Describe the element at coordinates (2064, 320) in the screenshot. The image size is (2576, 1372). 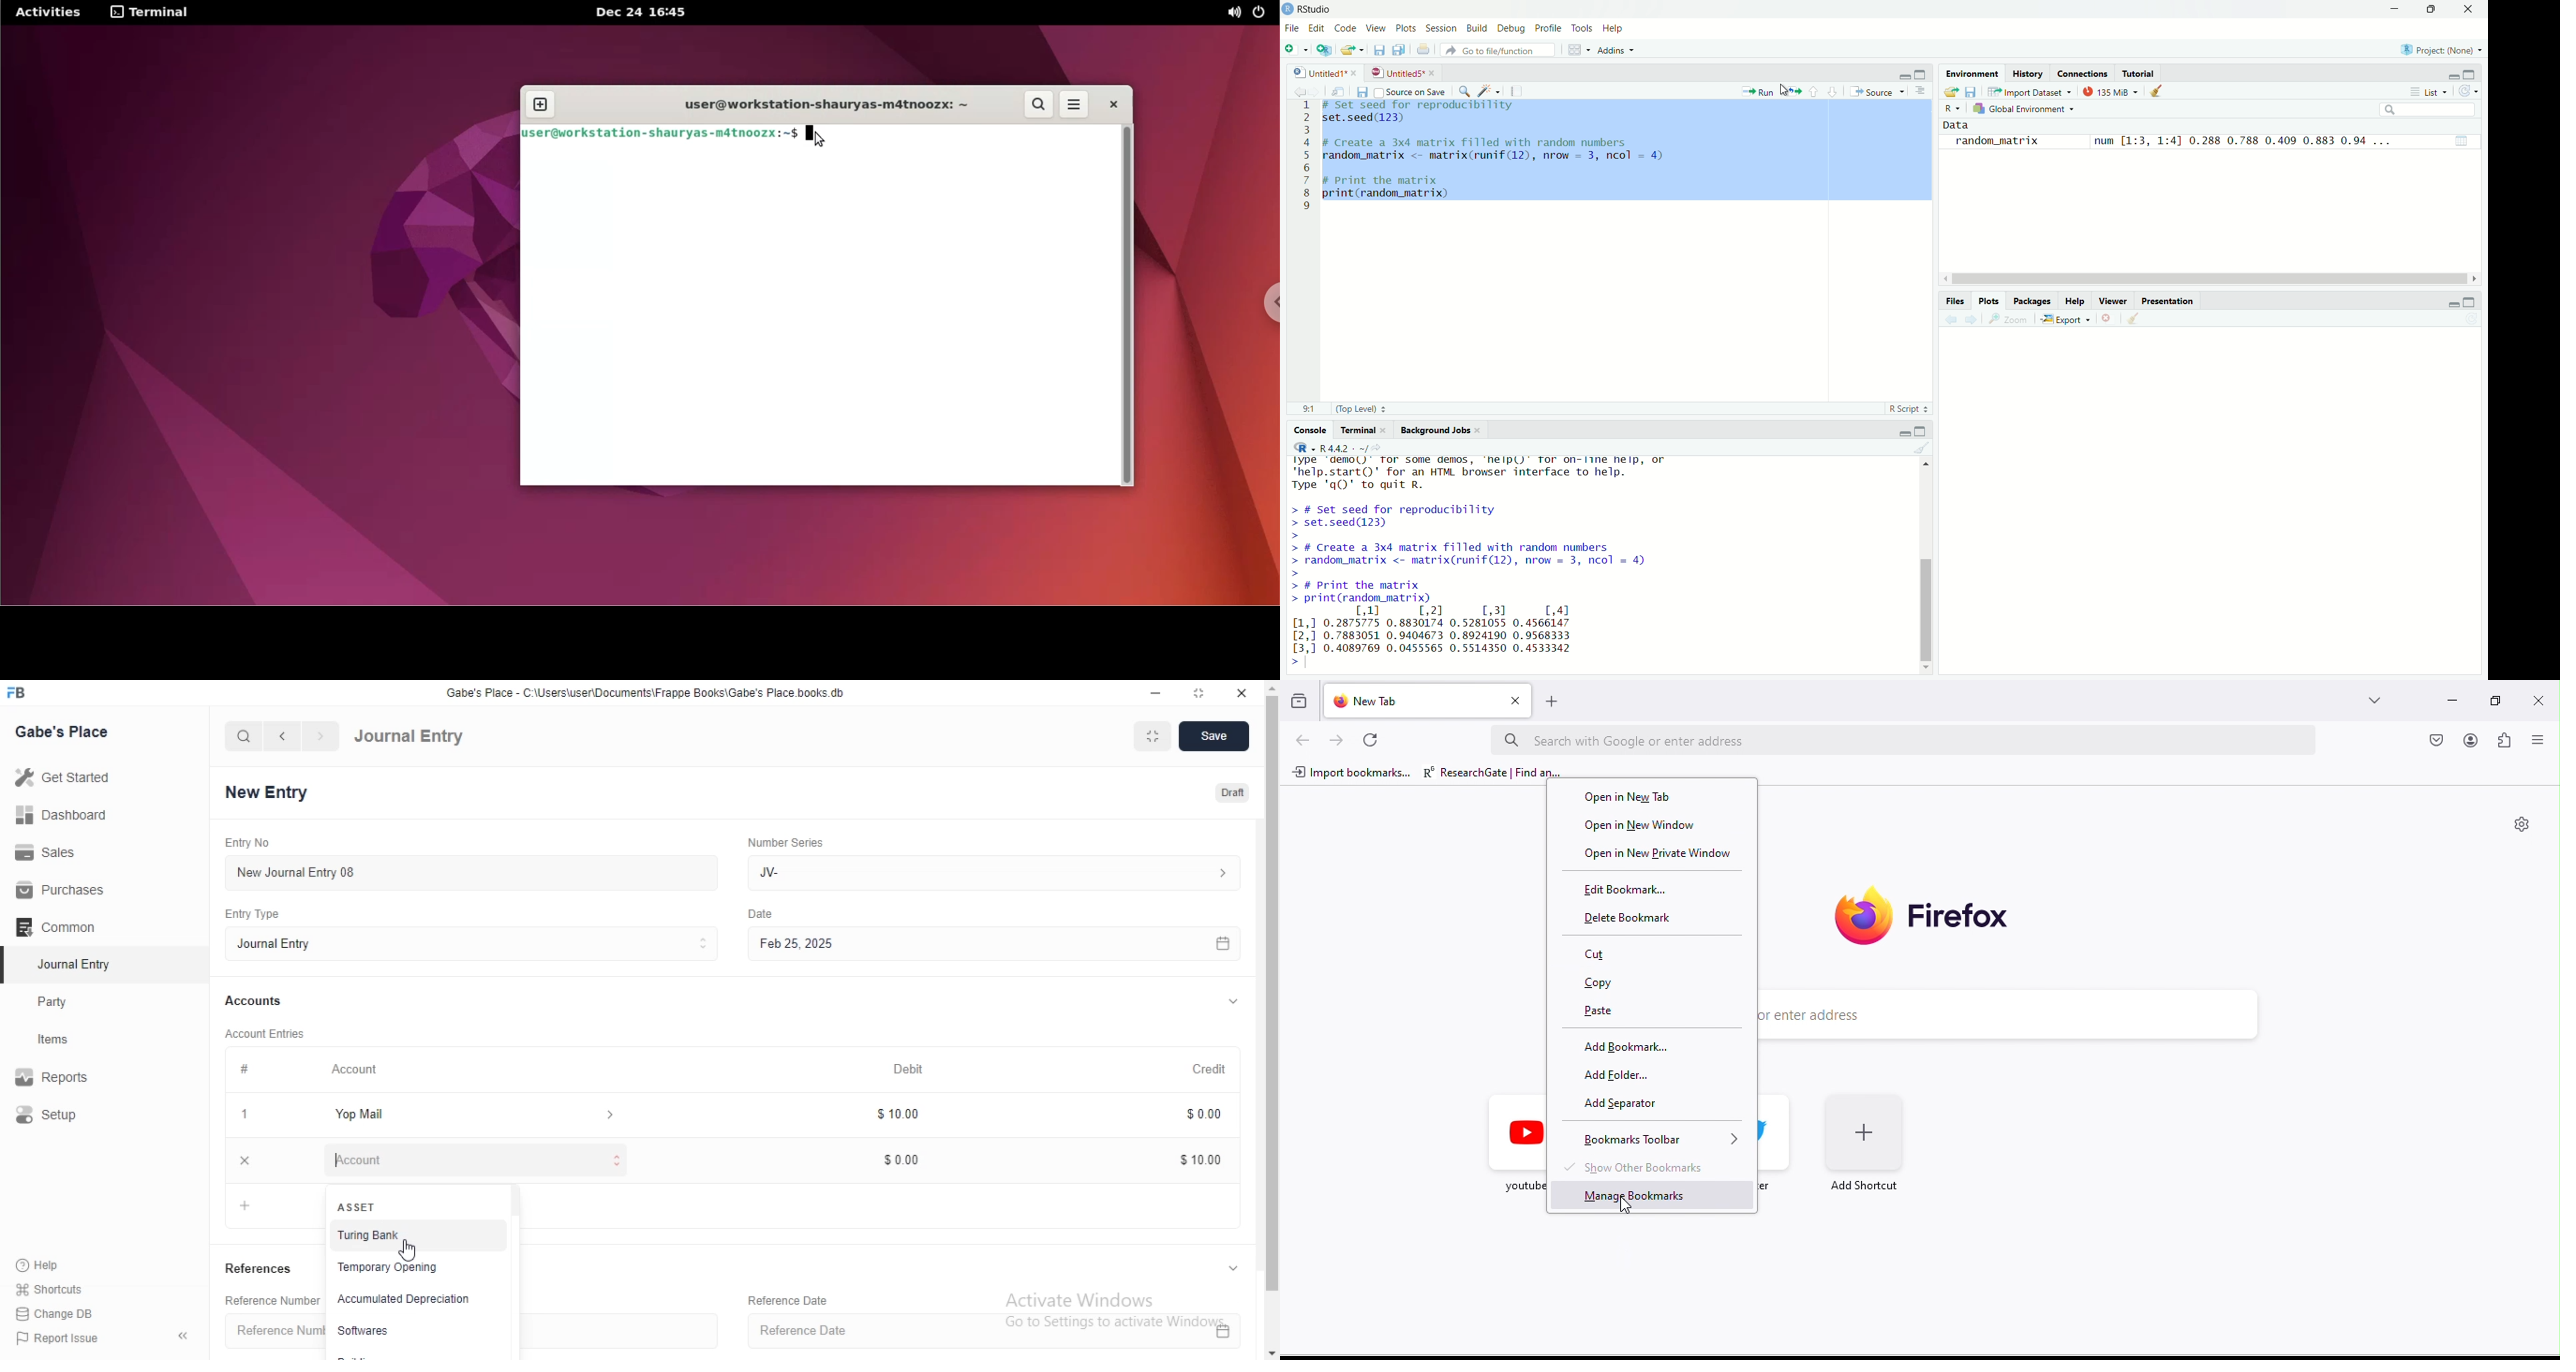
I see `Export` at that location.